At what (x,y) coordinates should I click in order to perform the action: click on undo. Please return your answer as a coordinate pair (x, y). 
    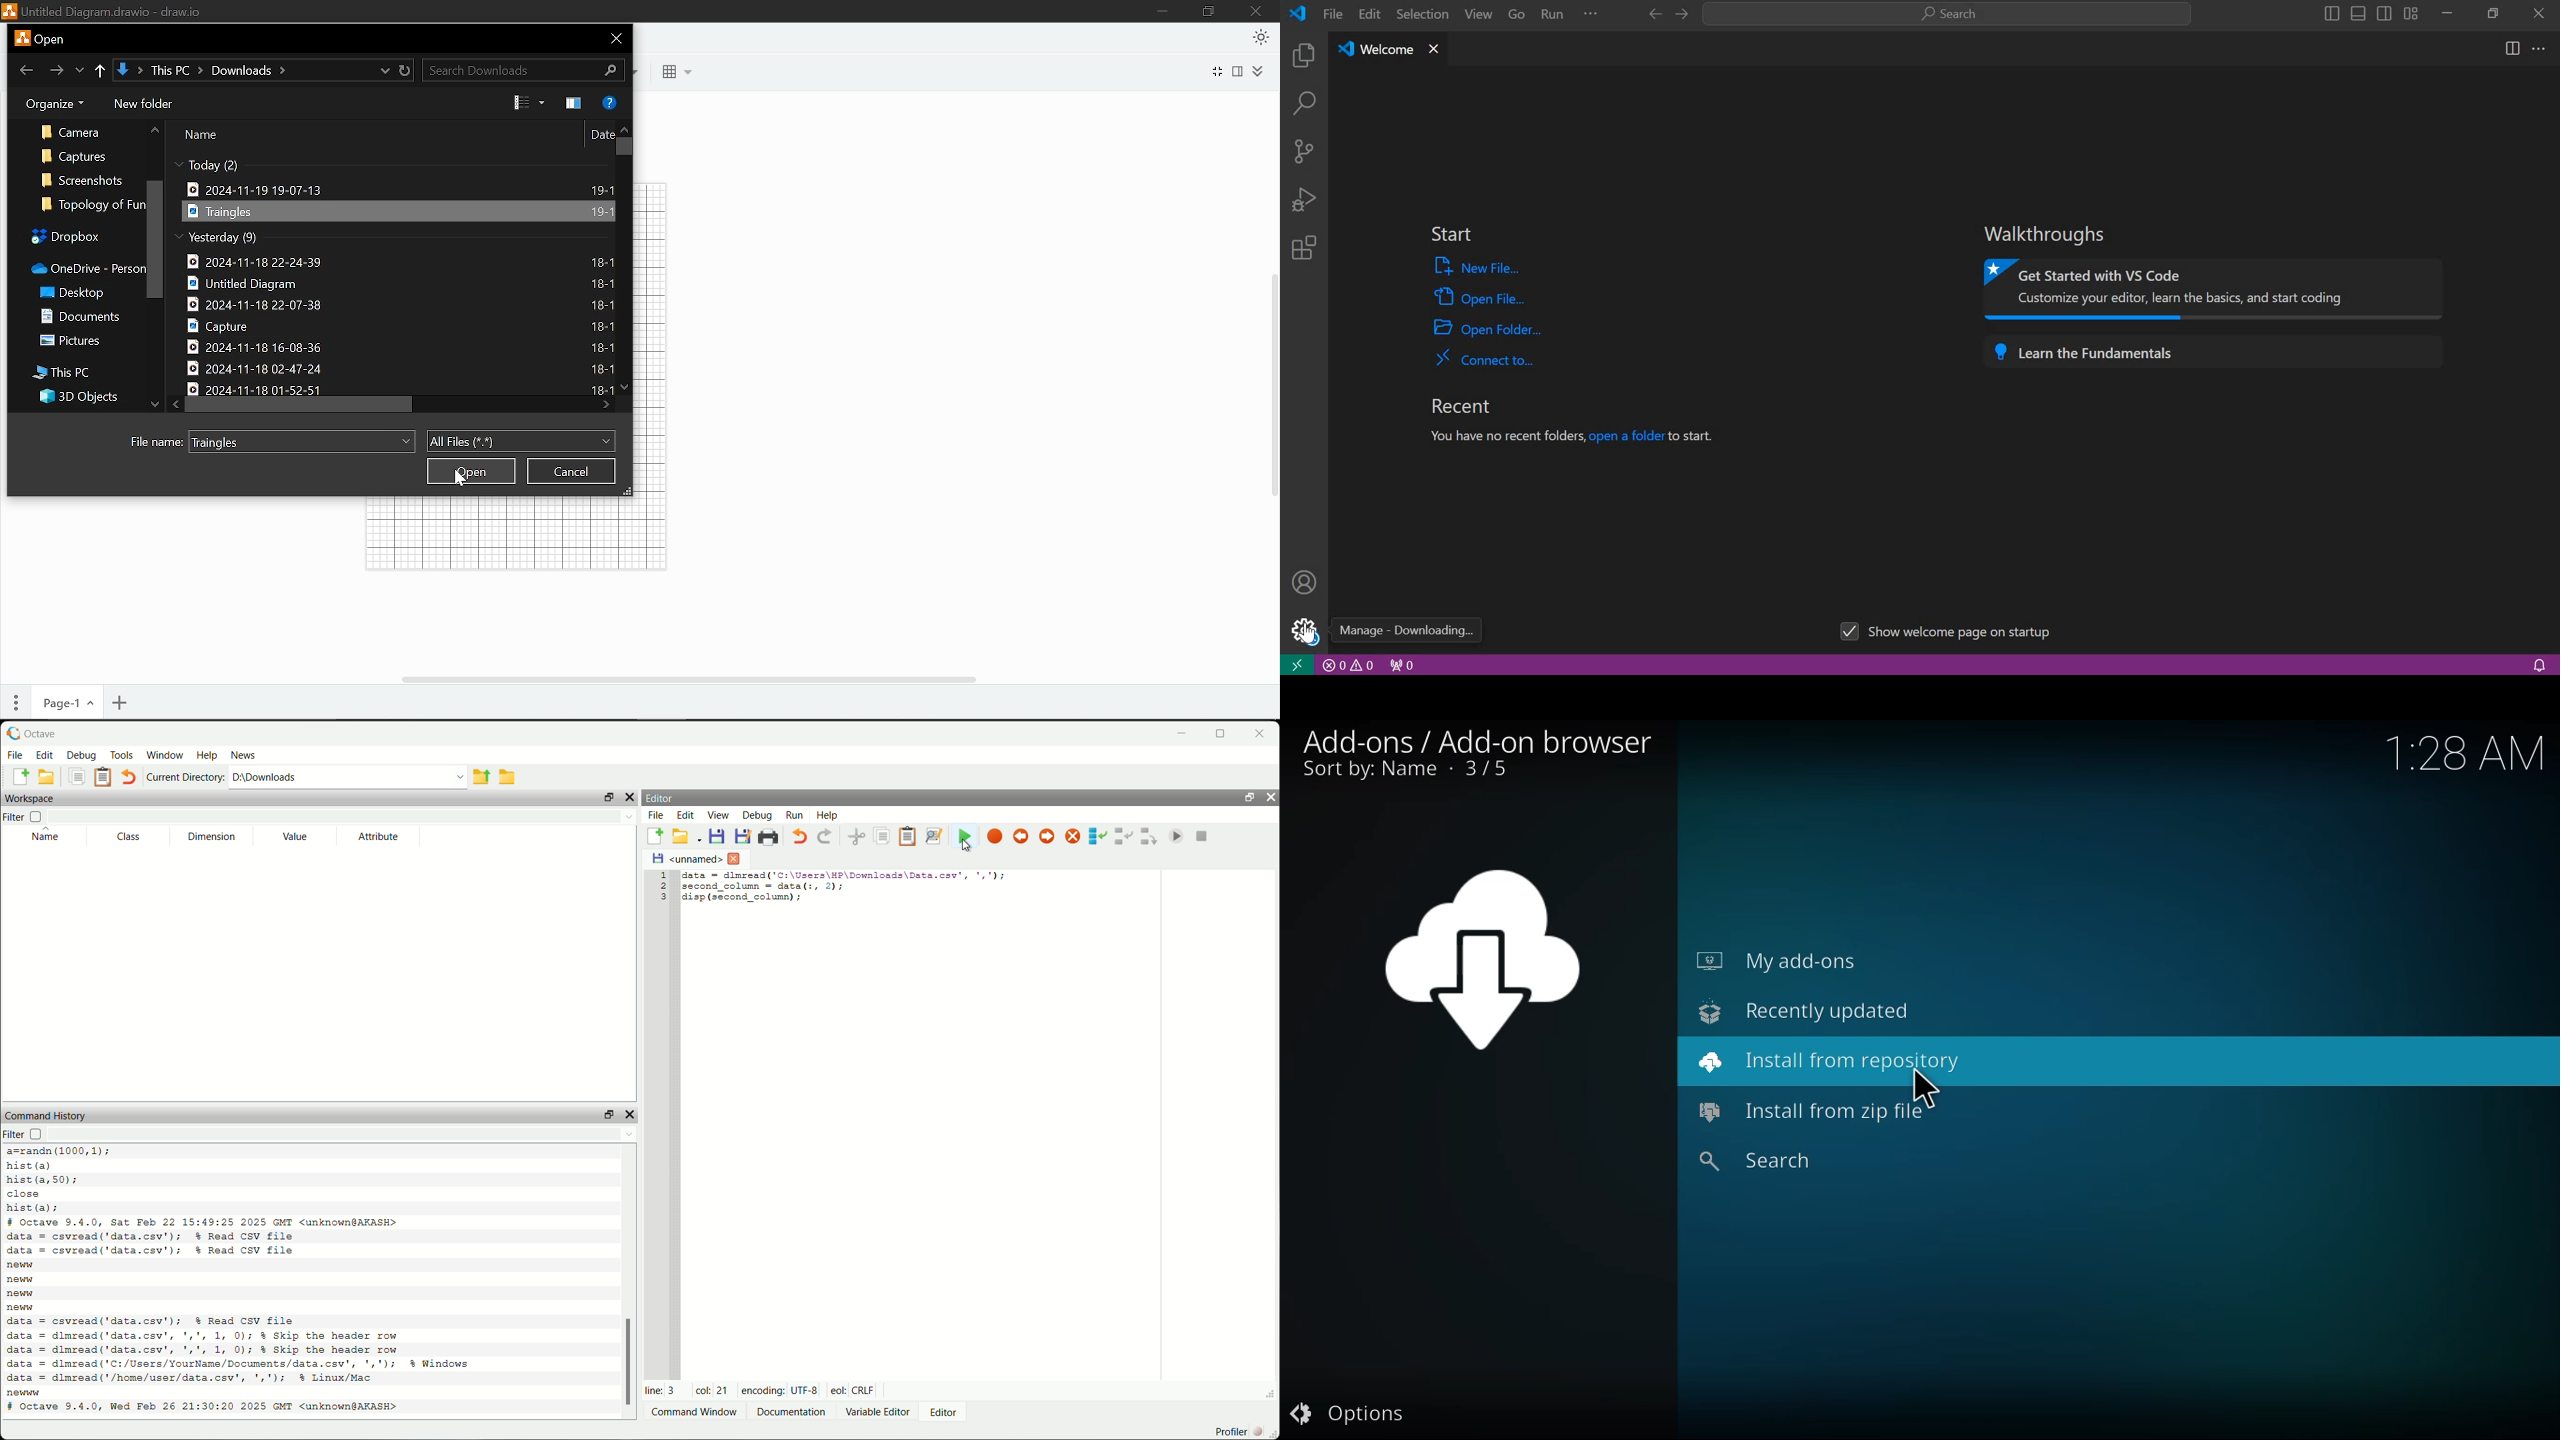
    Looking at the image, I should click on (798, 839).